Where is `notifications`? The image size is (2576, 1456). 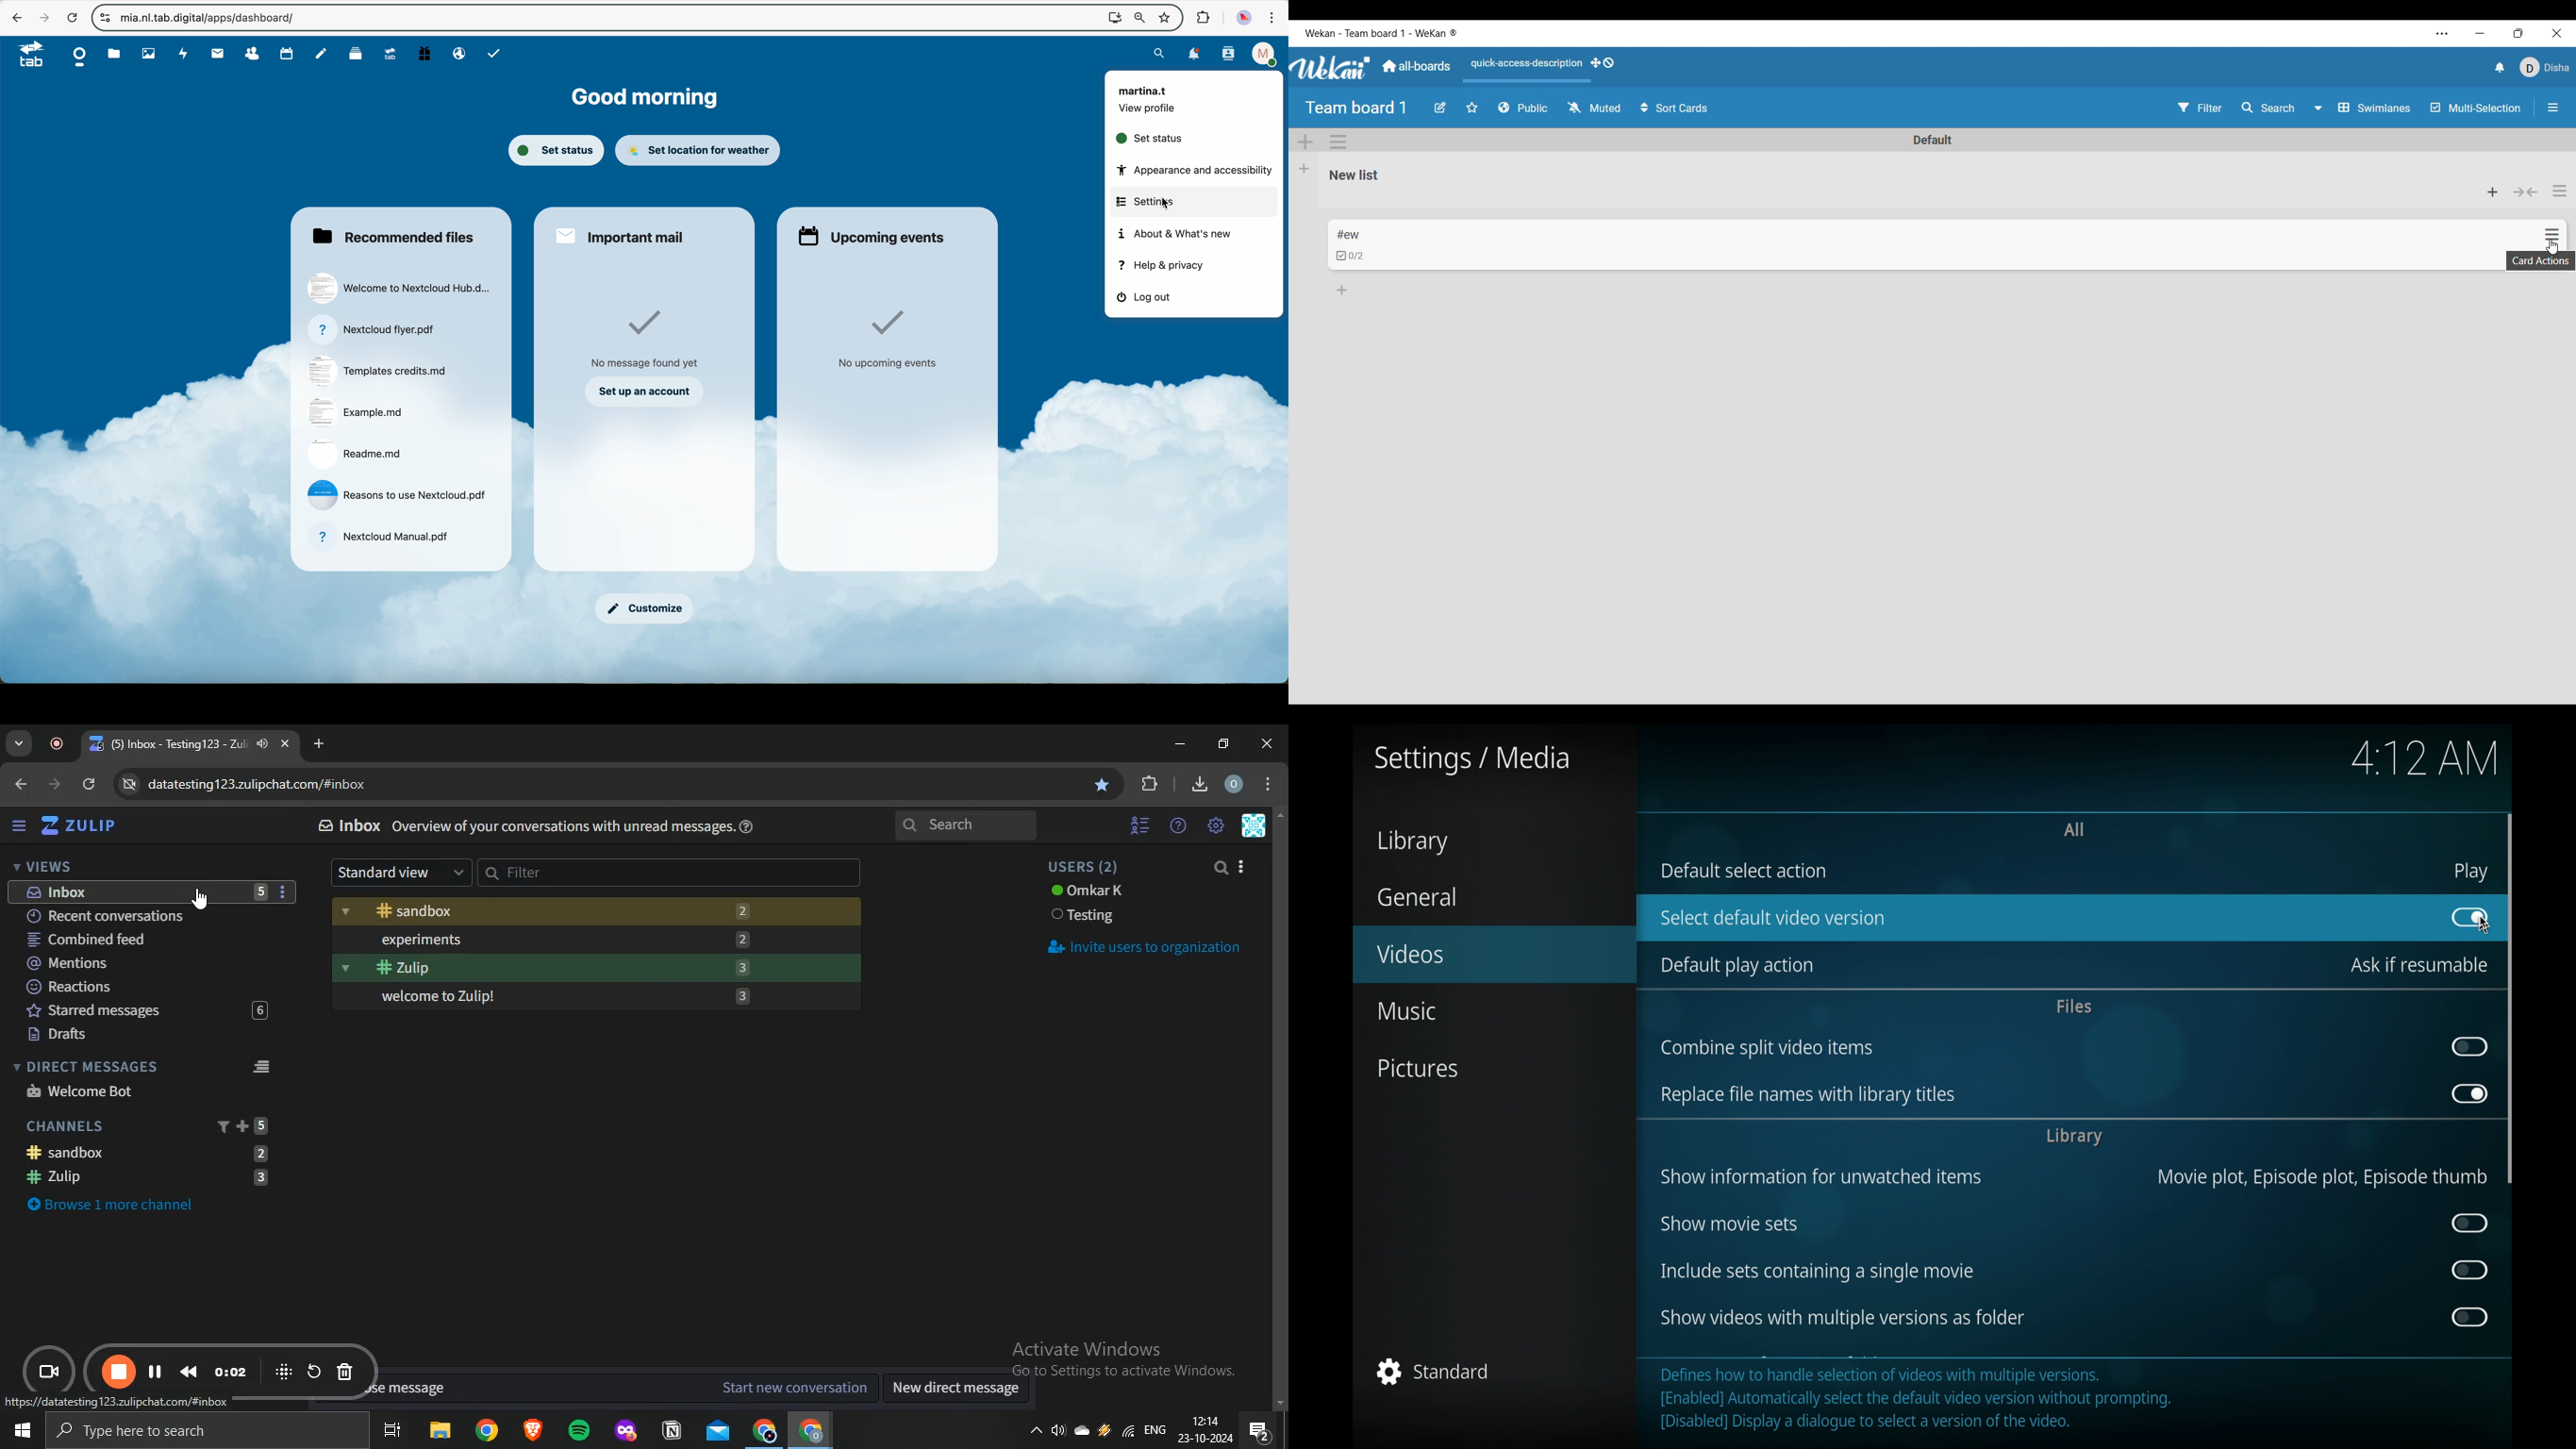 notifications is located at coordinates (1259, 1431).